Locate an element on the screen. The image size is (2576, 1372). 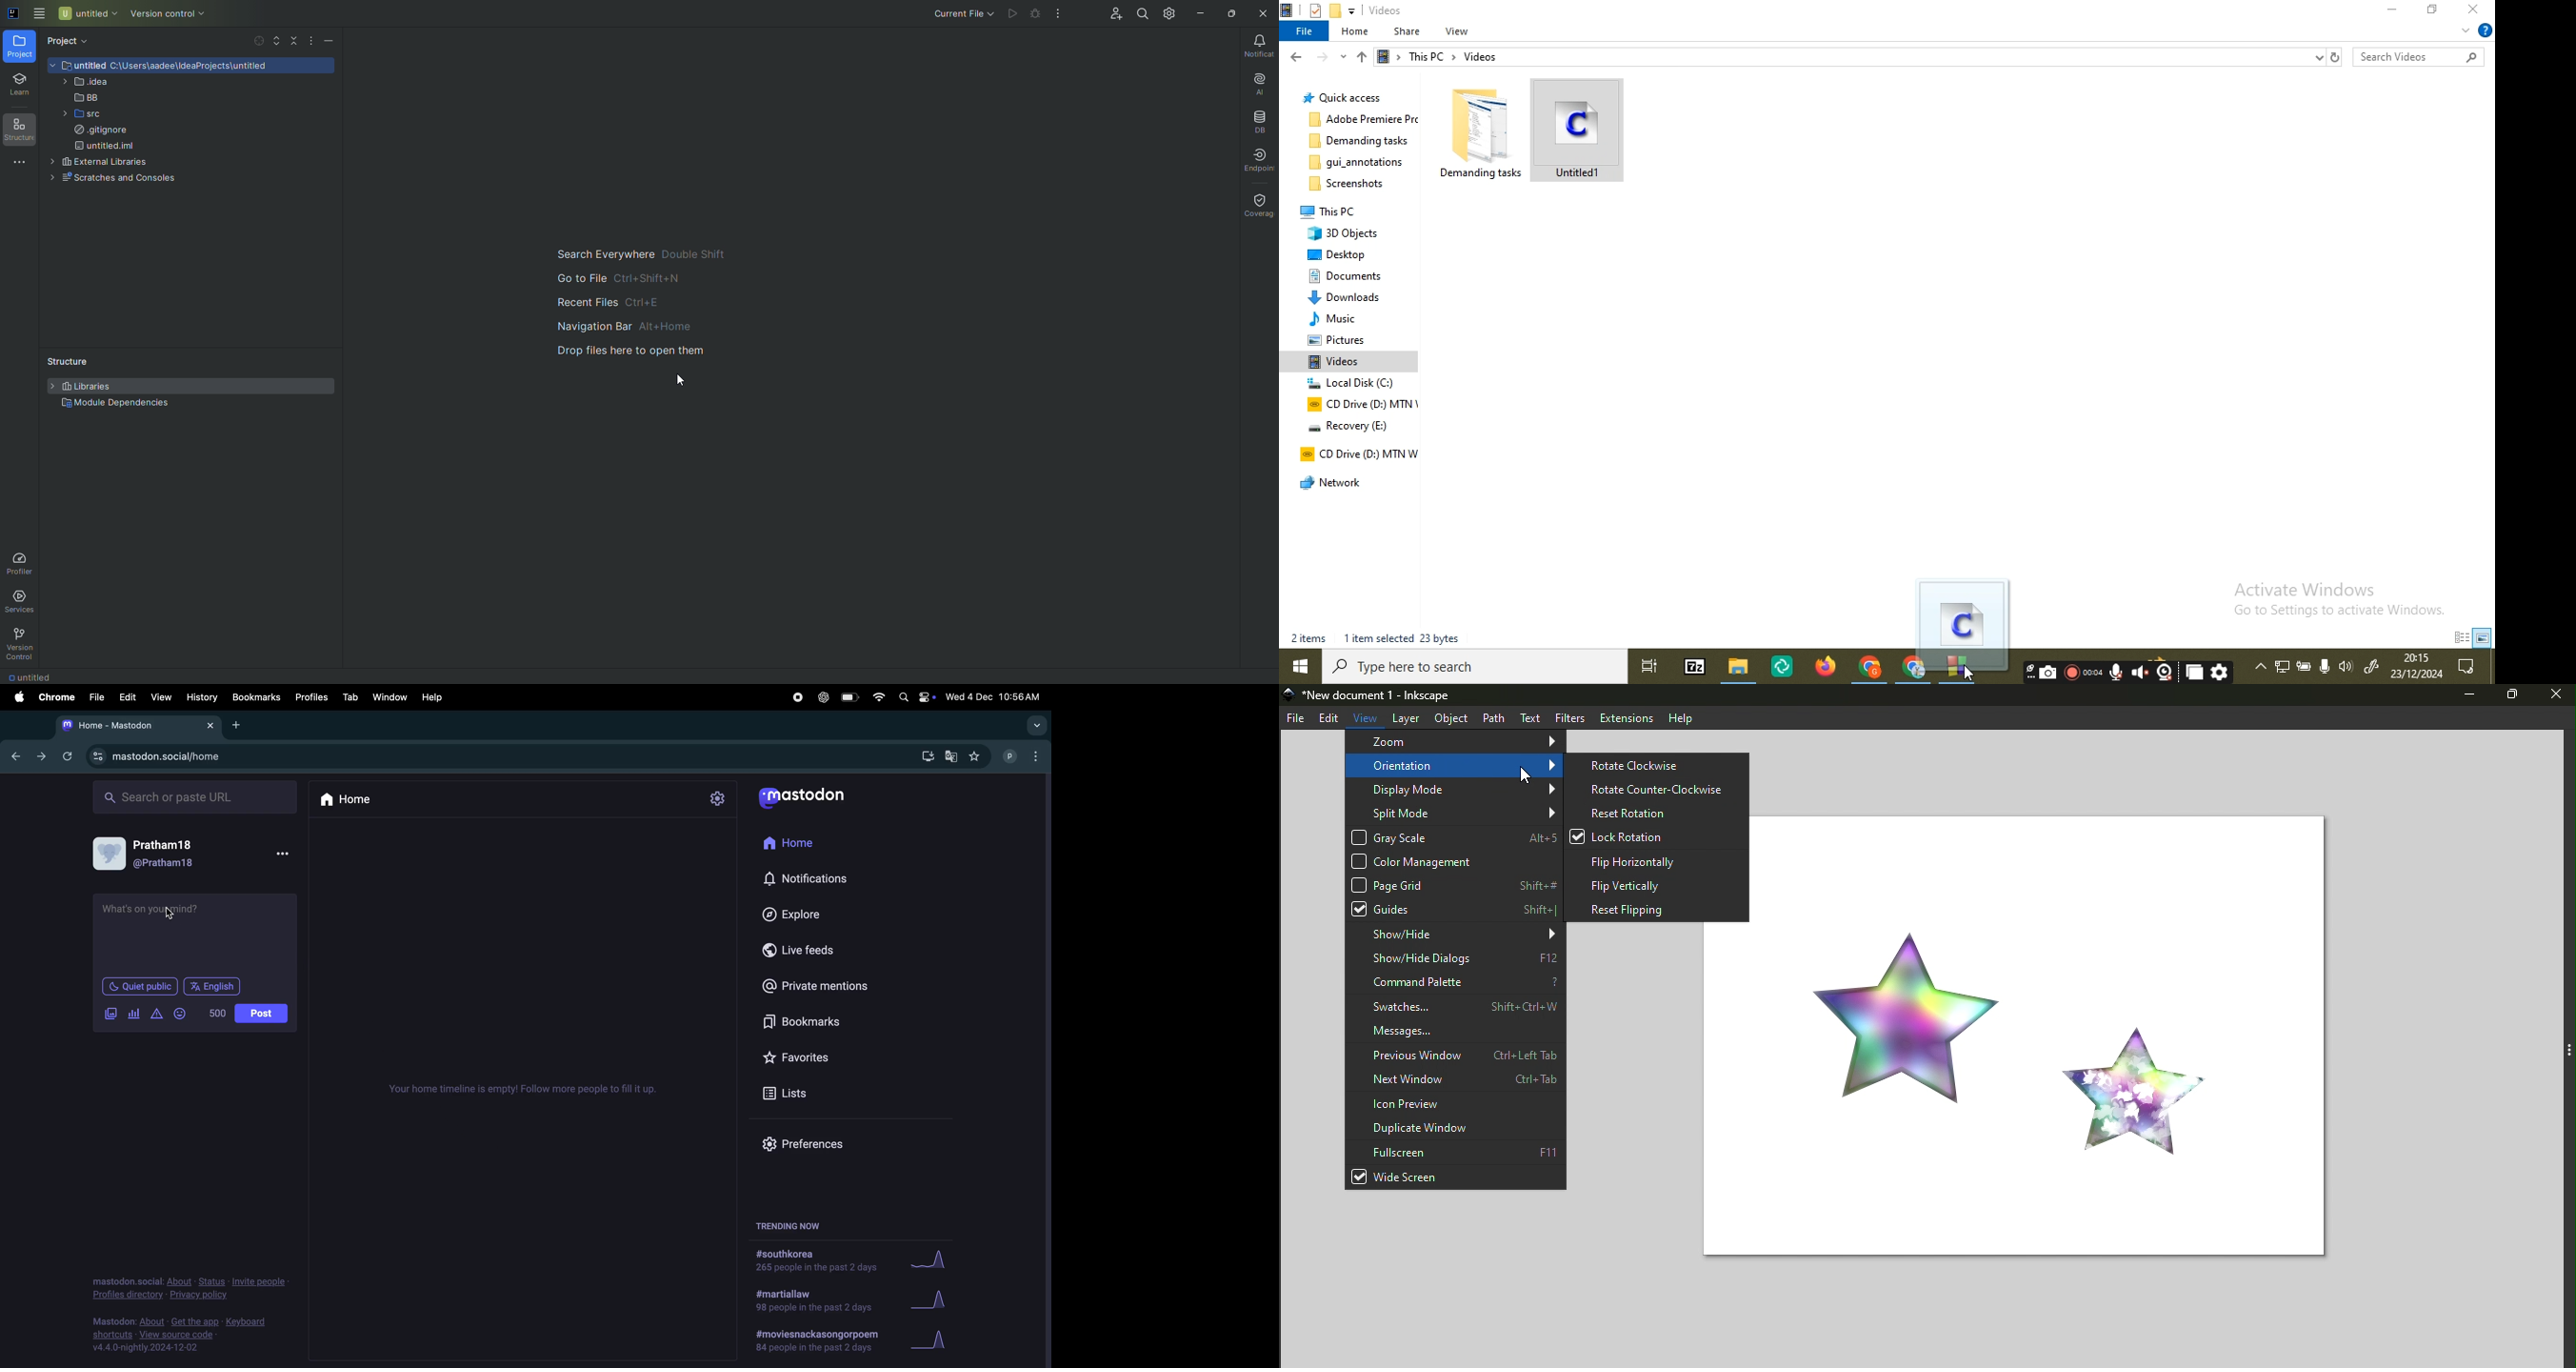
favourites is located at coordinates (975, 755).